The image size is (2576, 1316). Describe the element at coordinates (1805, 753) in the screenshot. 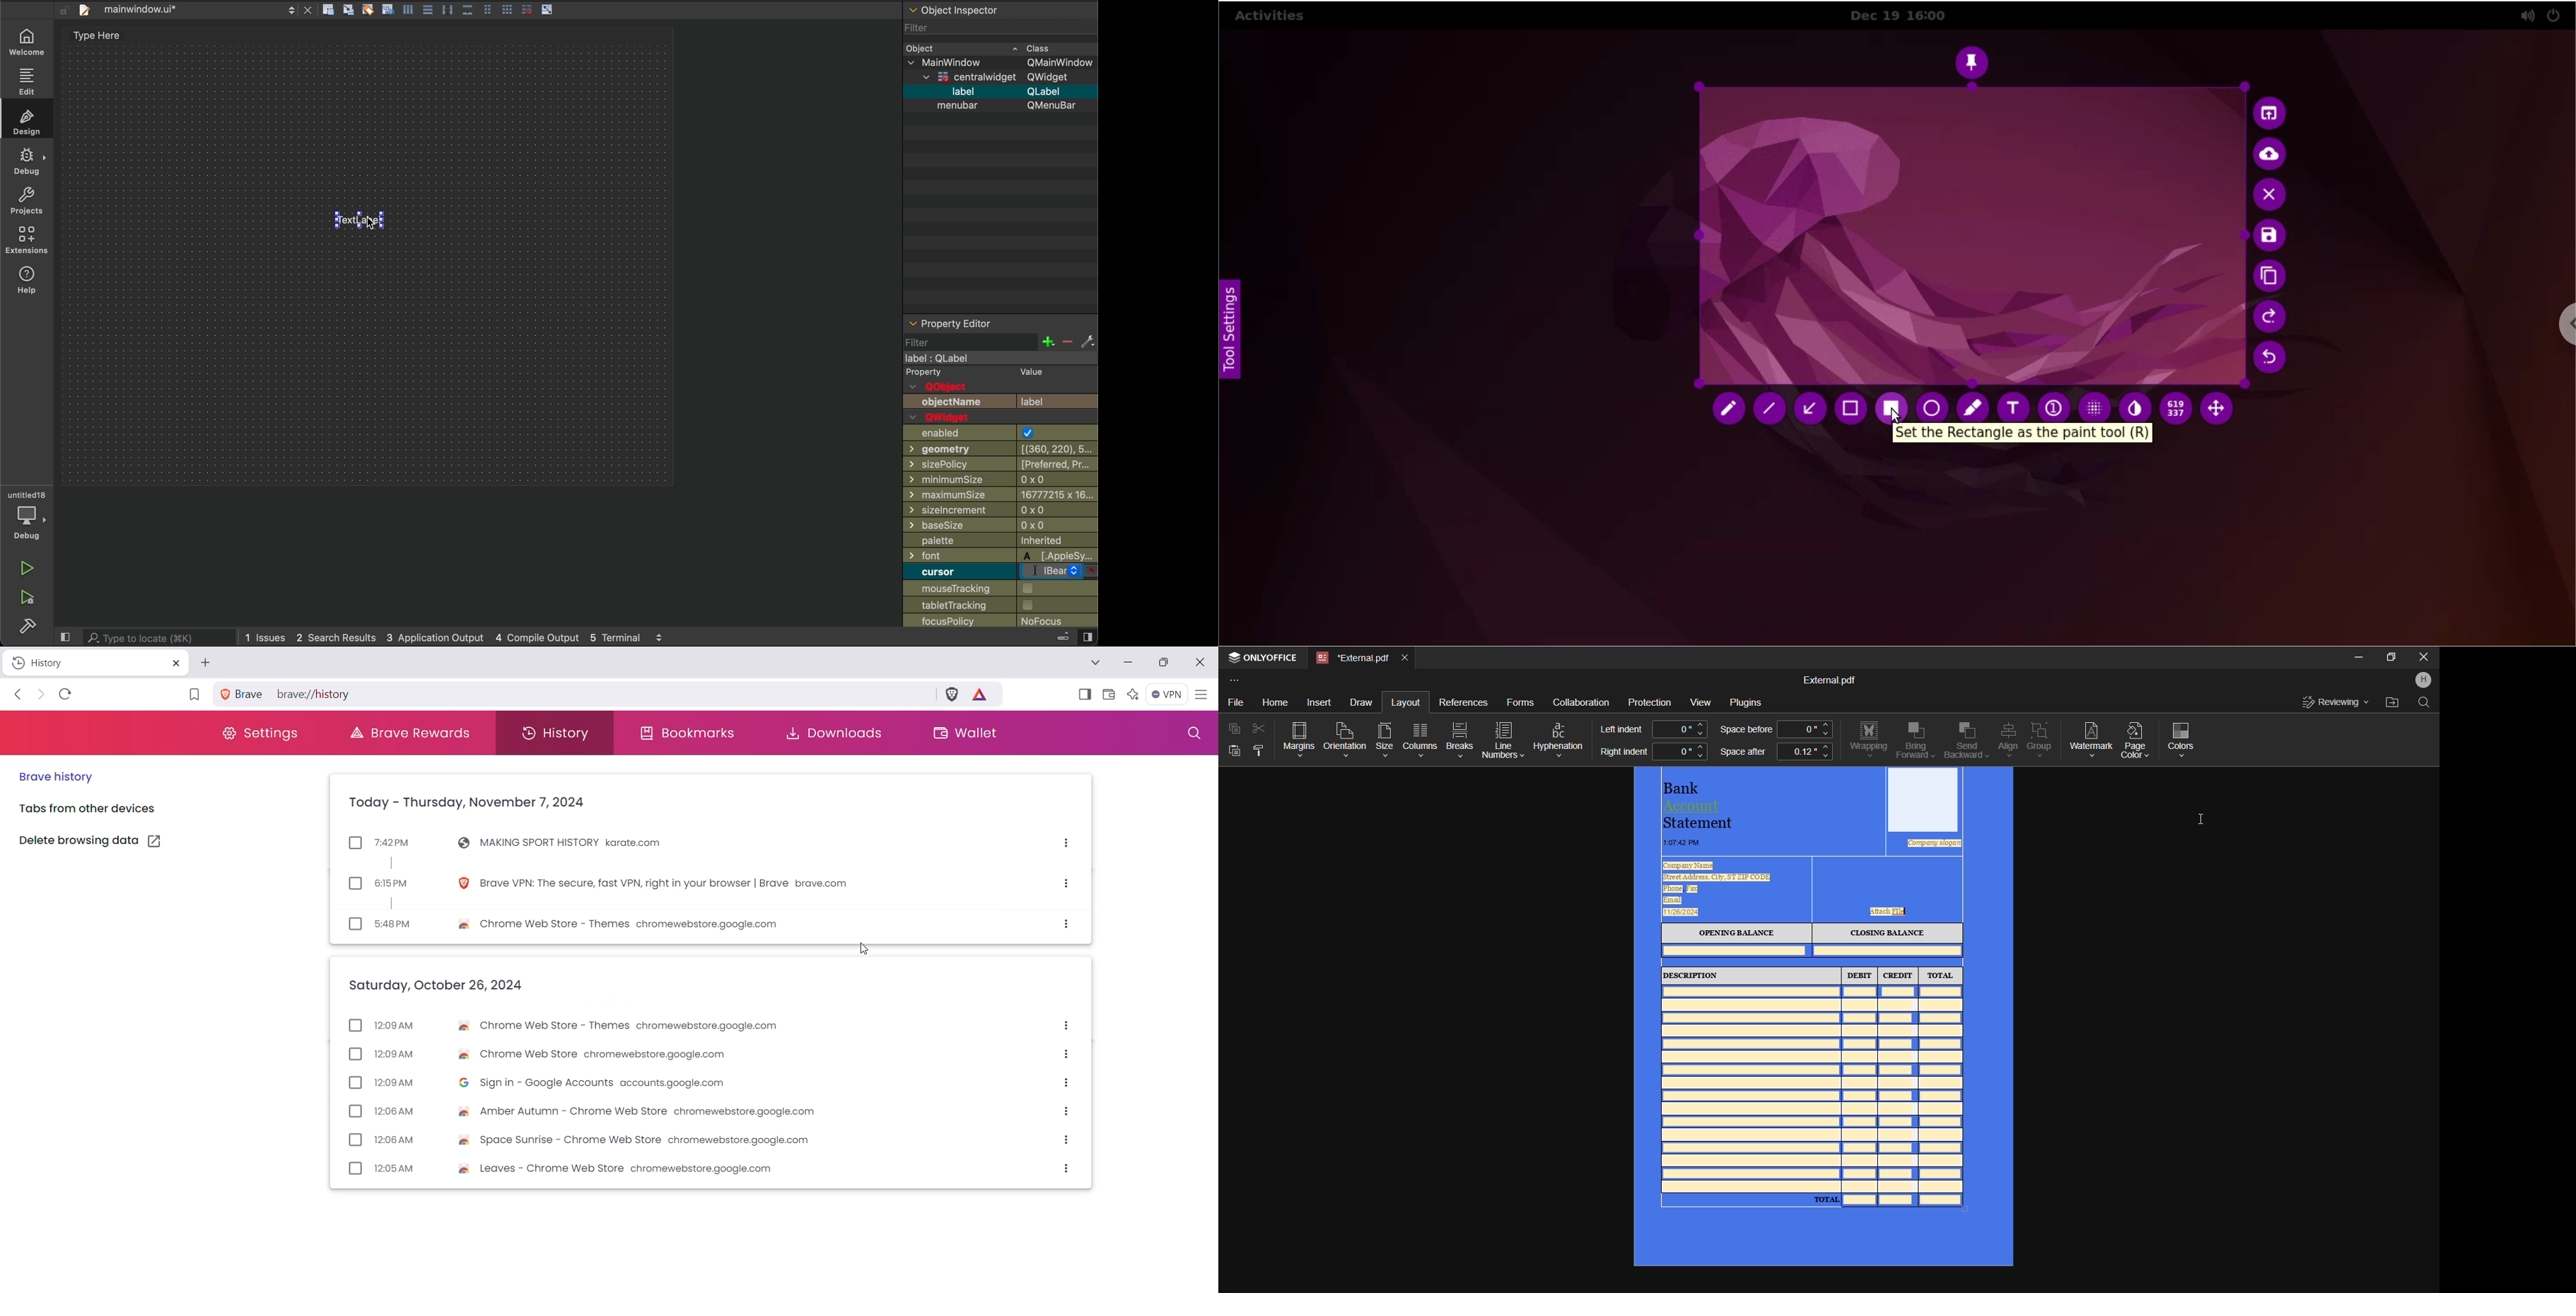

I see `Adjust Space After` at that location.